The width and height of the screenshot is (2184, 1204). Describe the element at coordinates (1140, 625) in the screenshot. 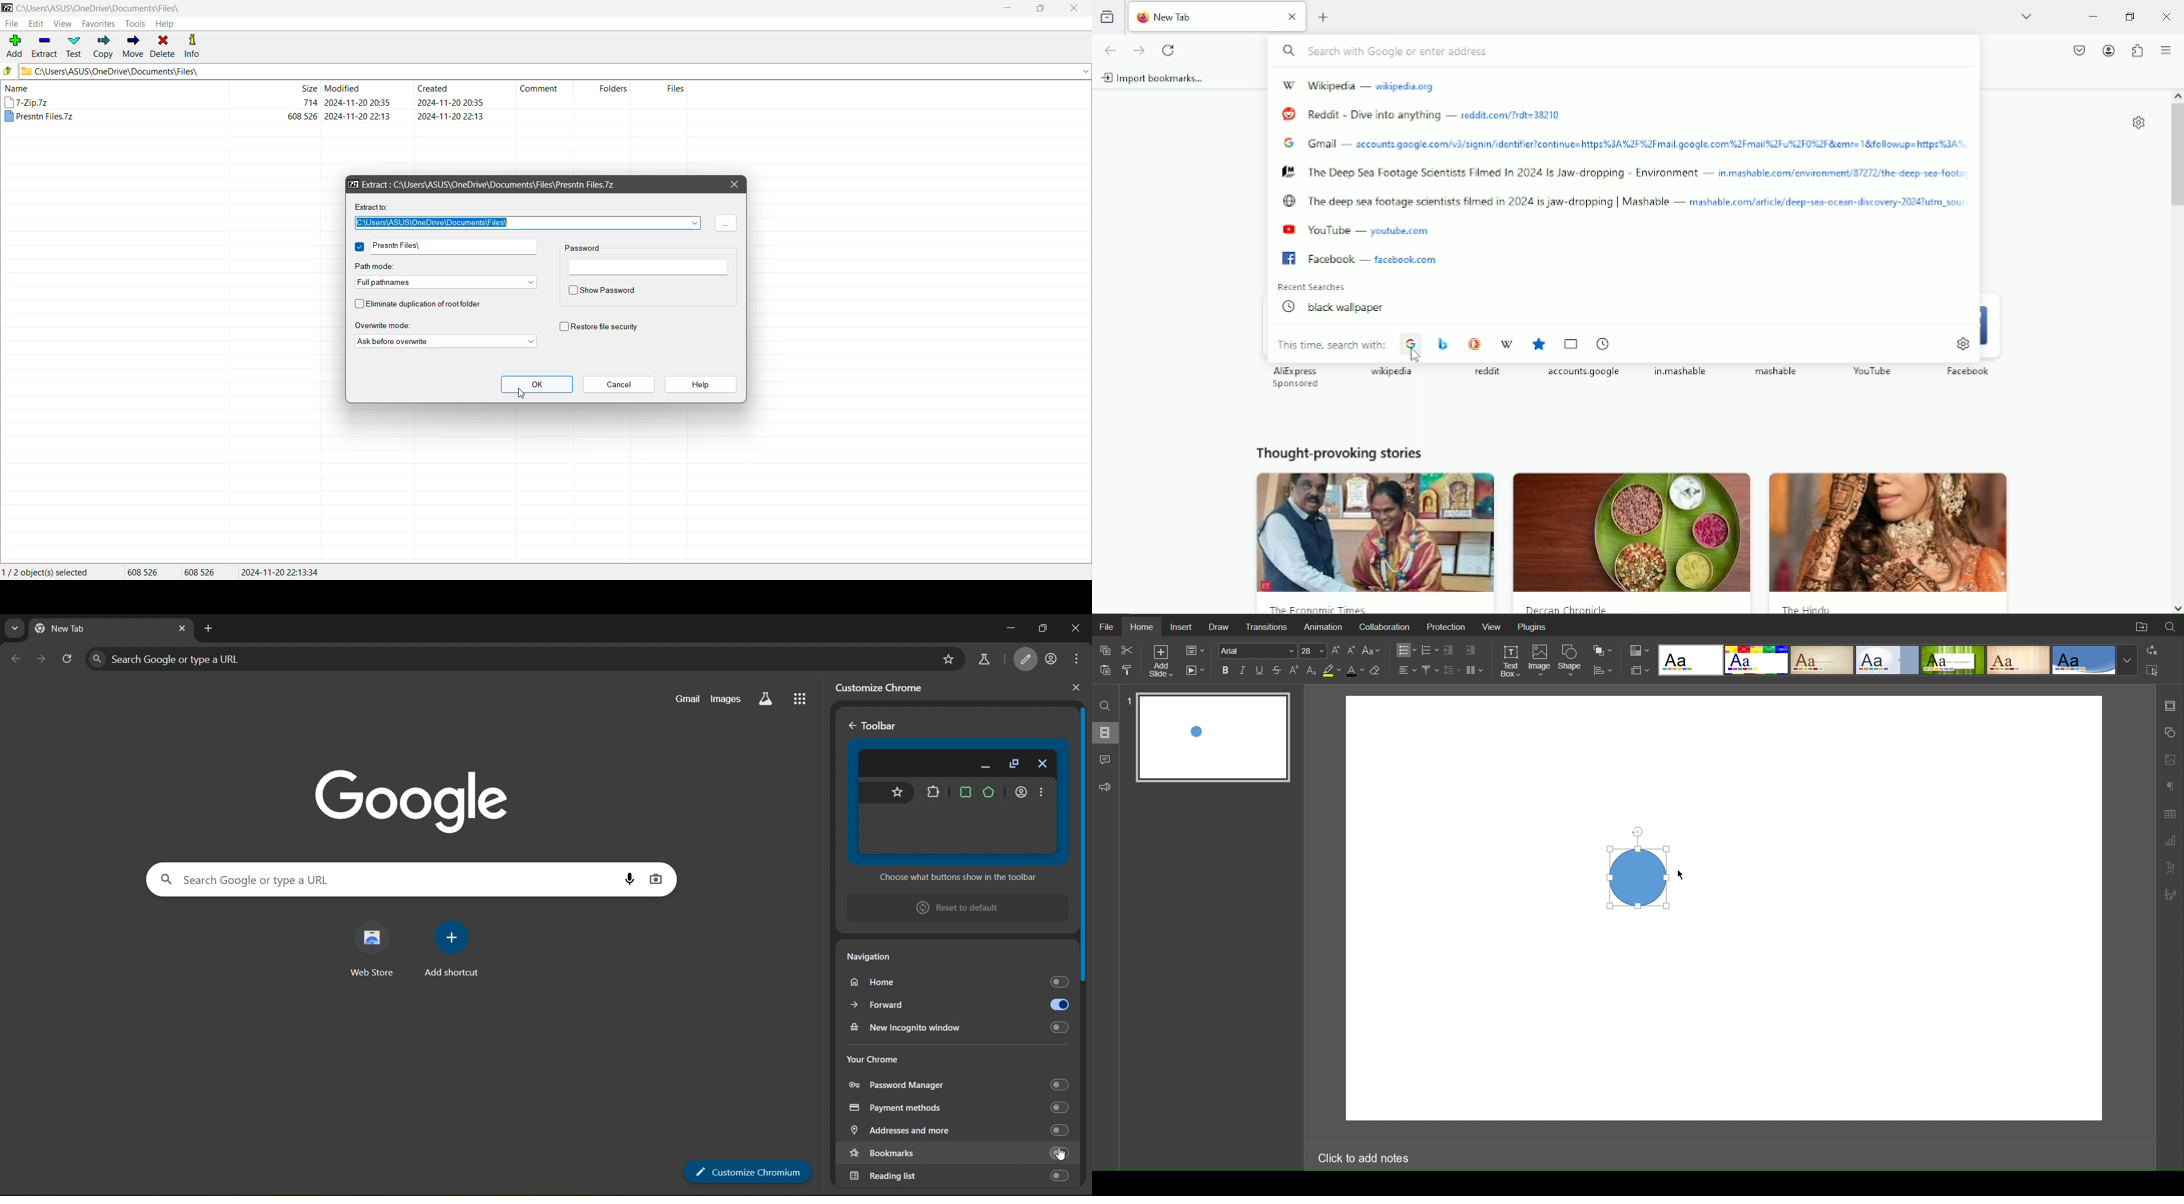

I see `Home` at that location.